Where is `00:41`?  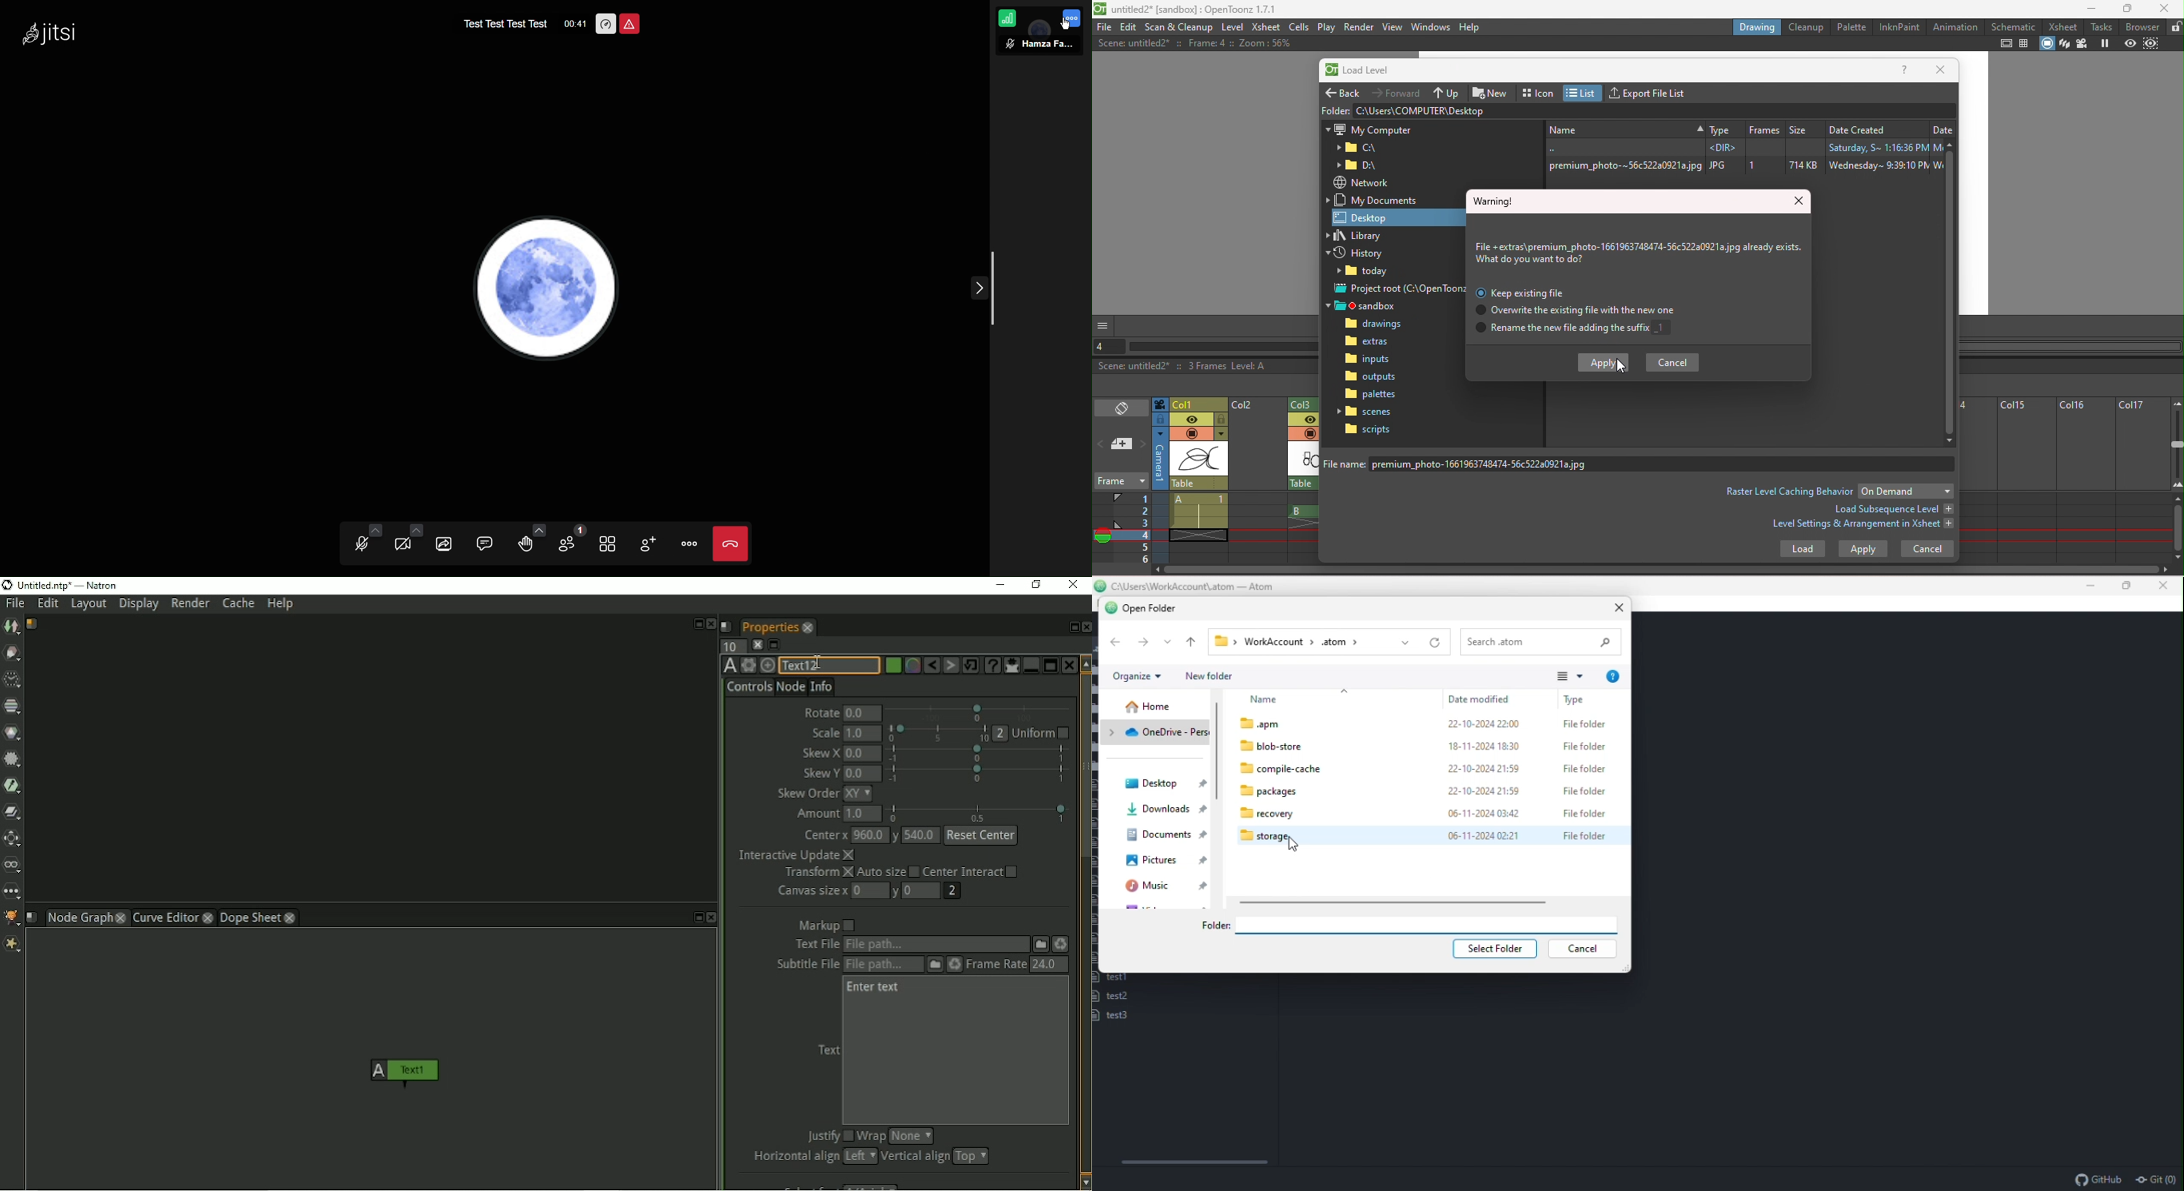 00:41 is located at coordinates (572, 26).